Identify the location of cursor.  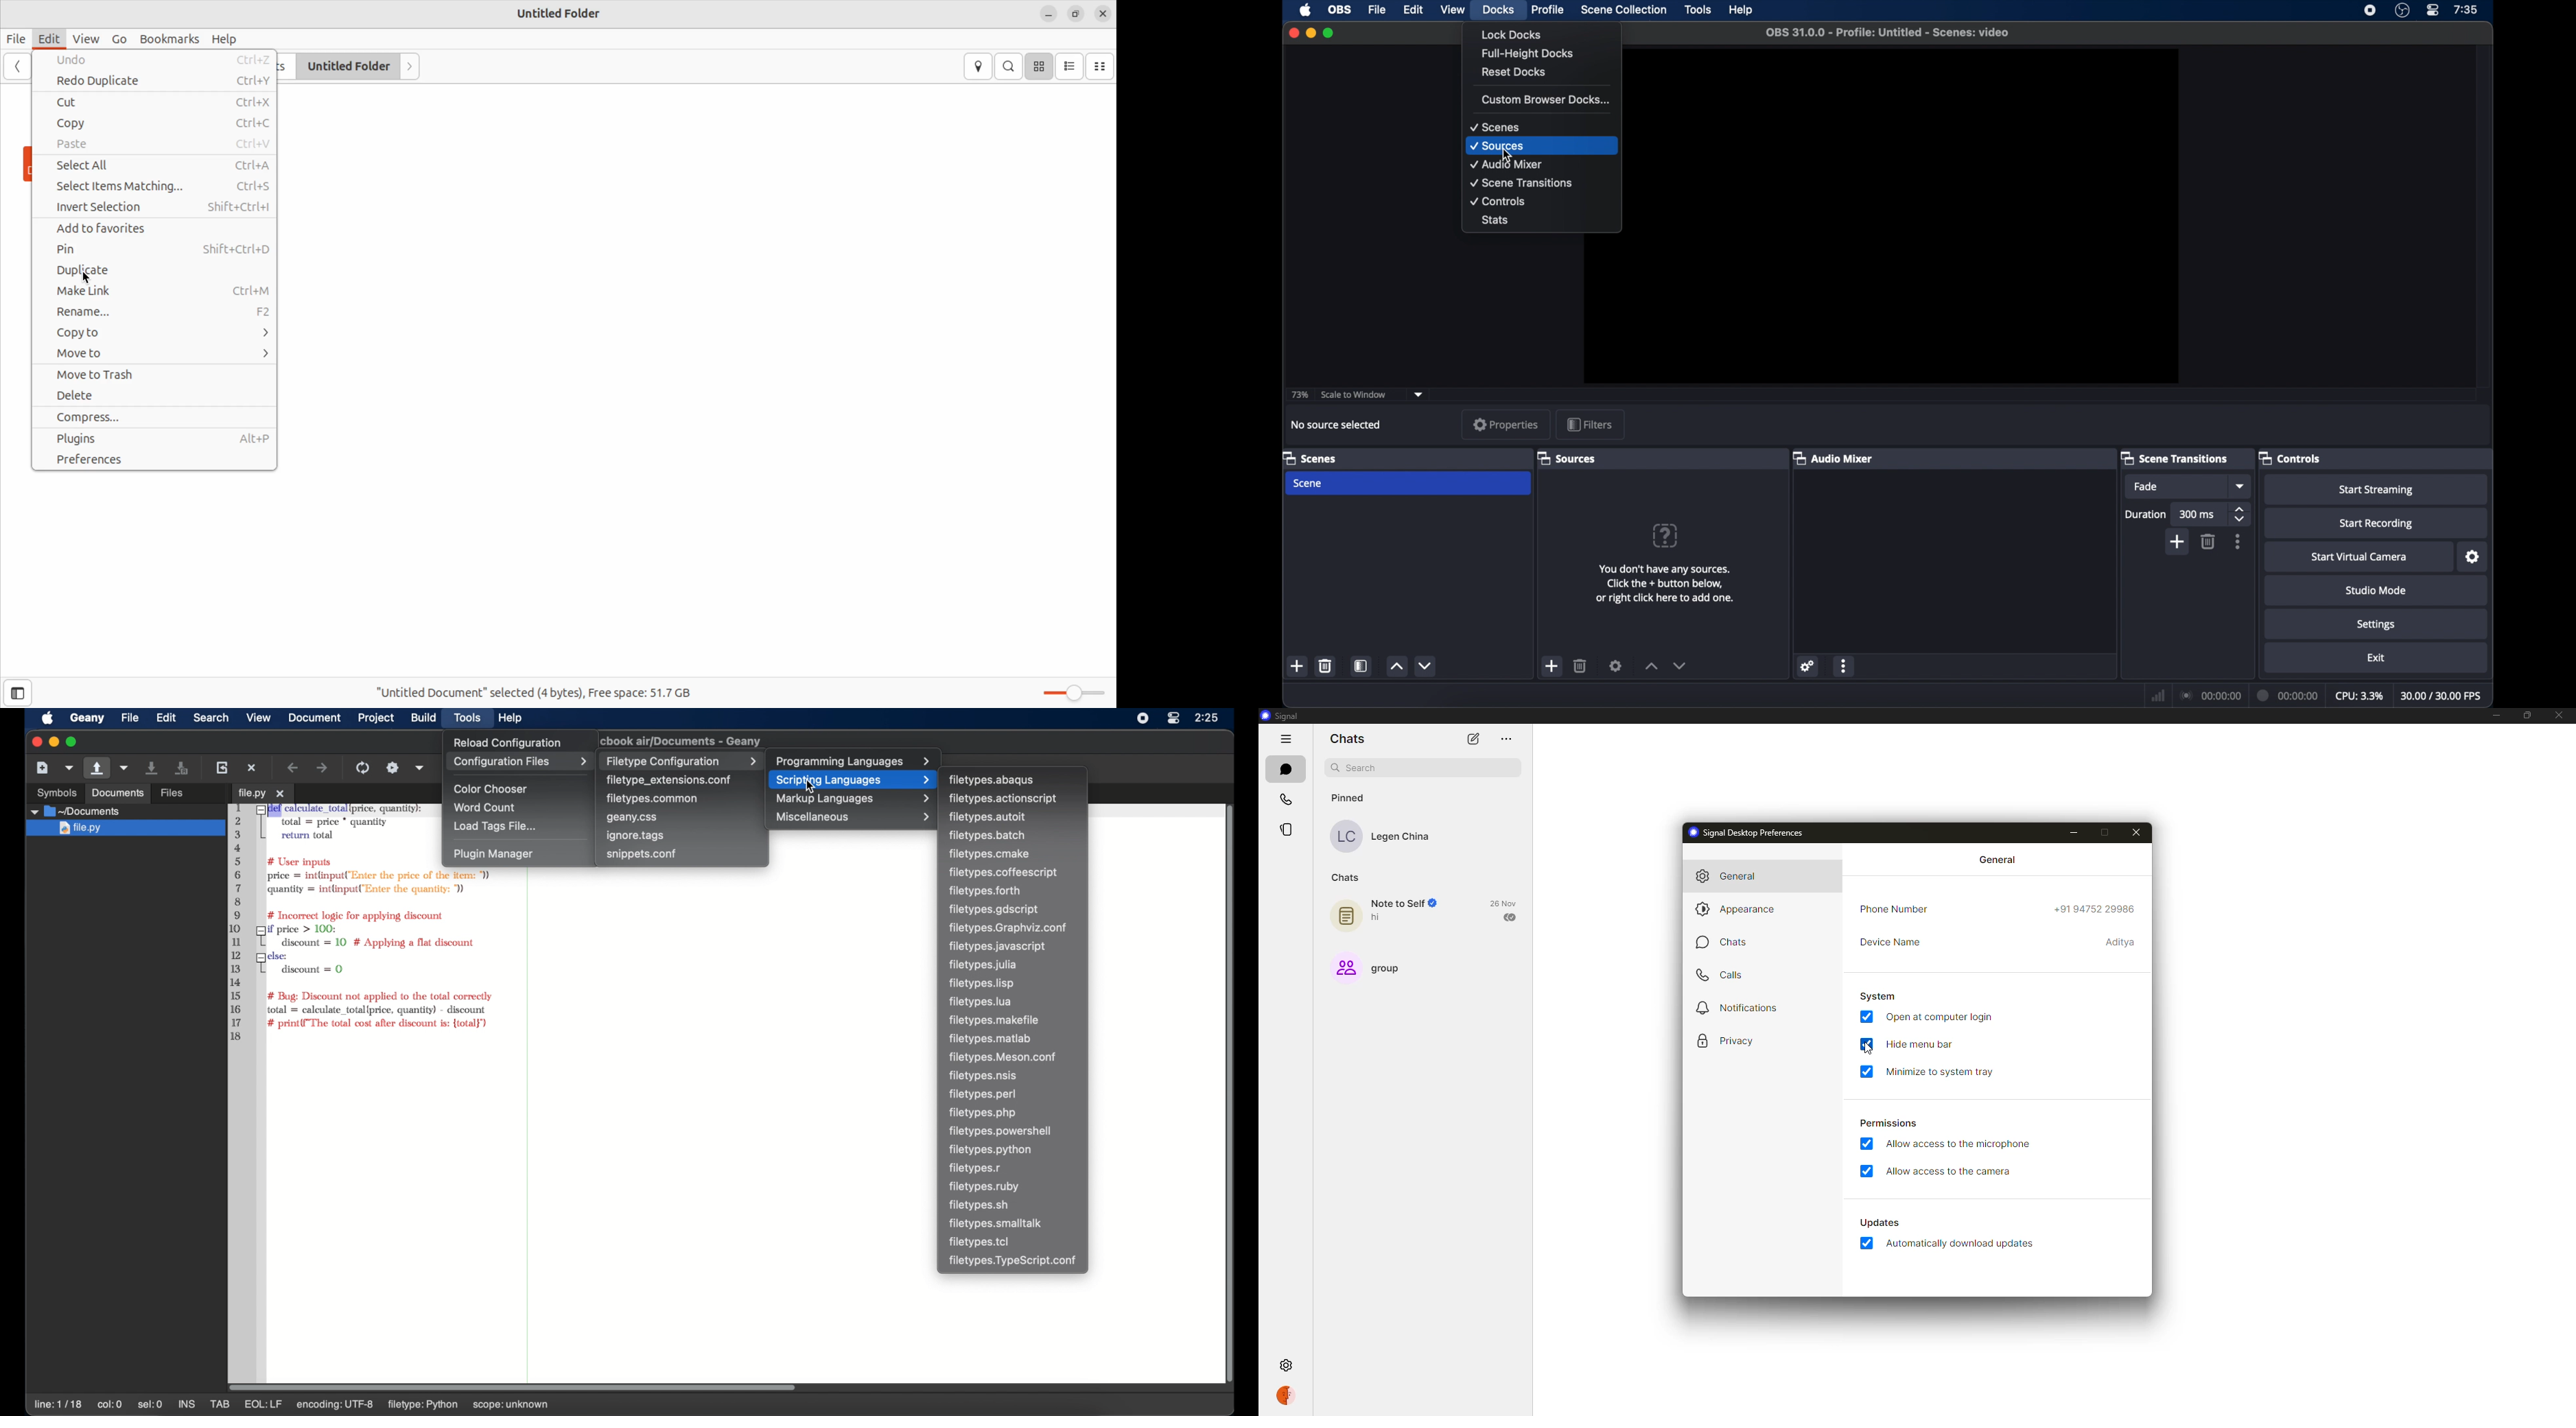
(1508, 154).